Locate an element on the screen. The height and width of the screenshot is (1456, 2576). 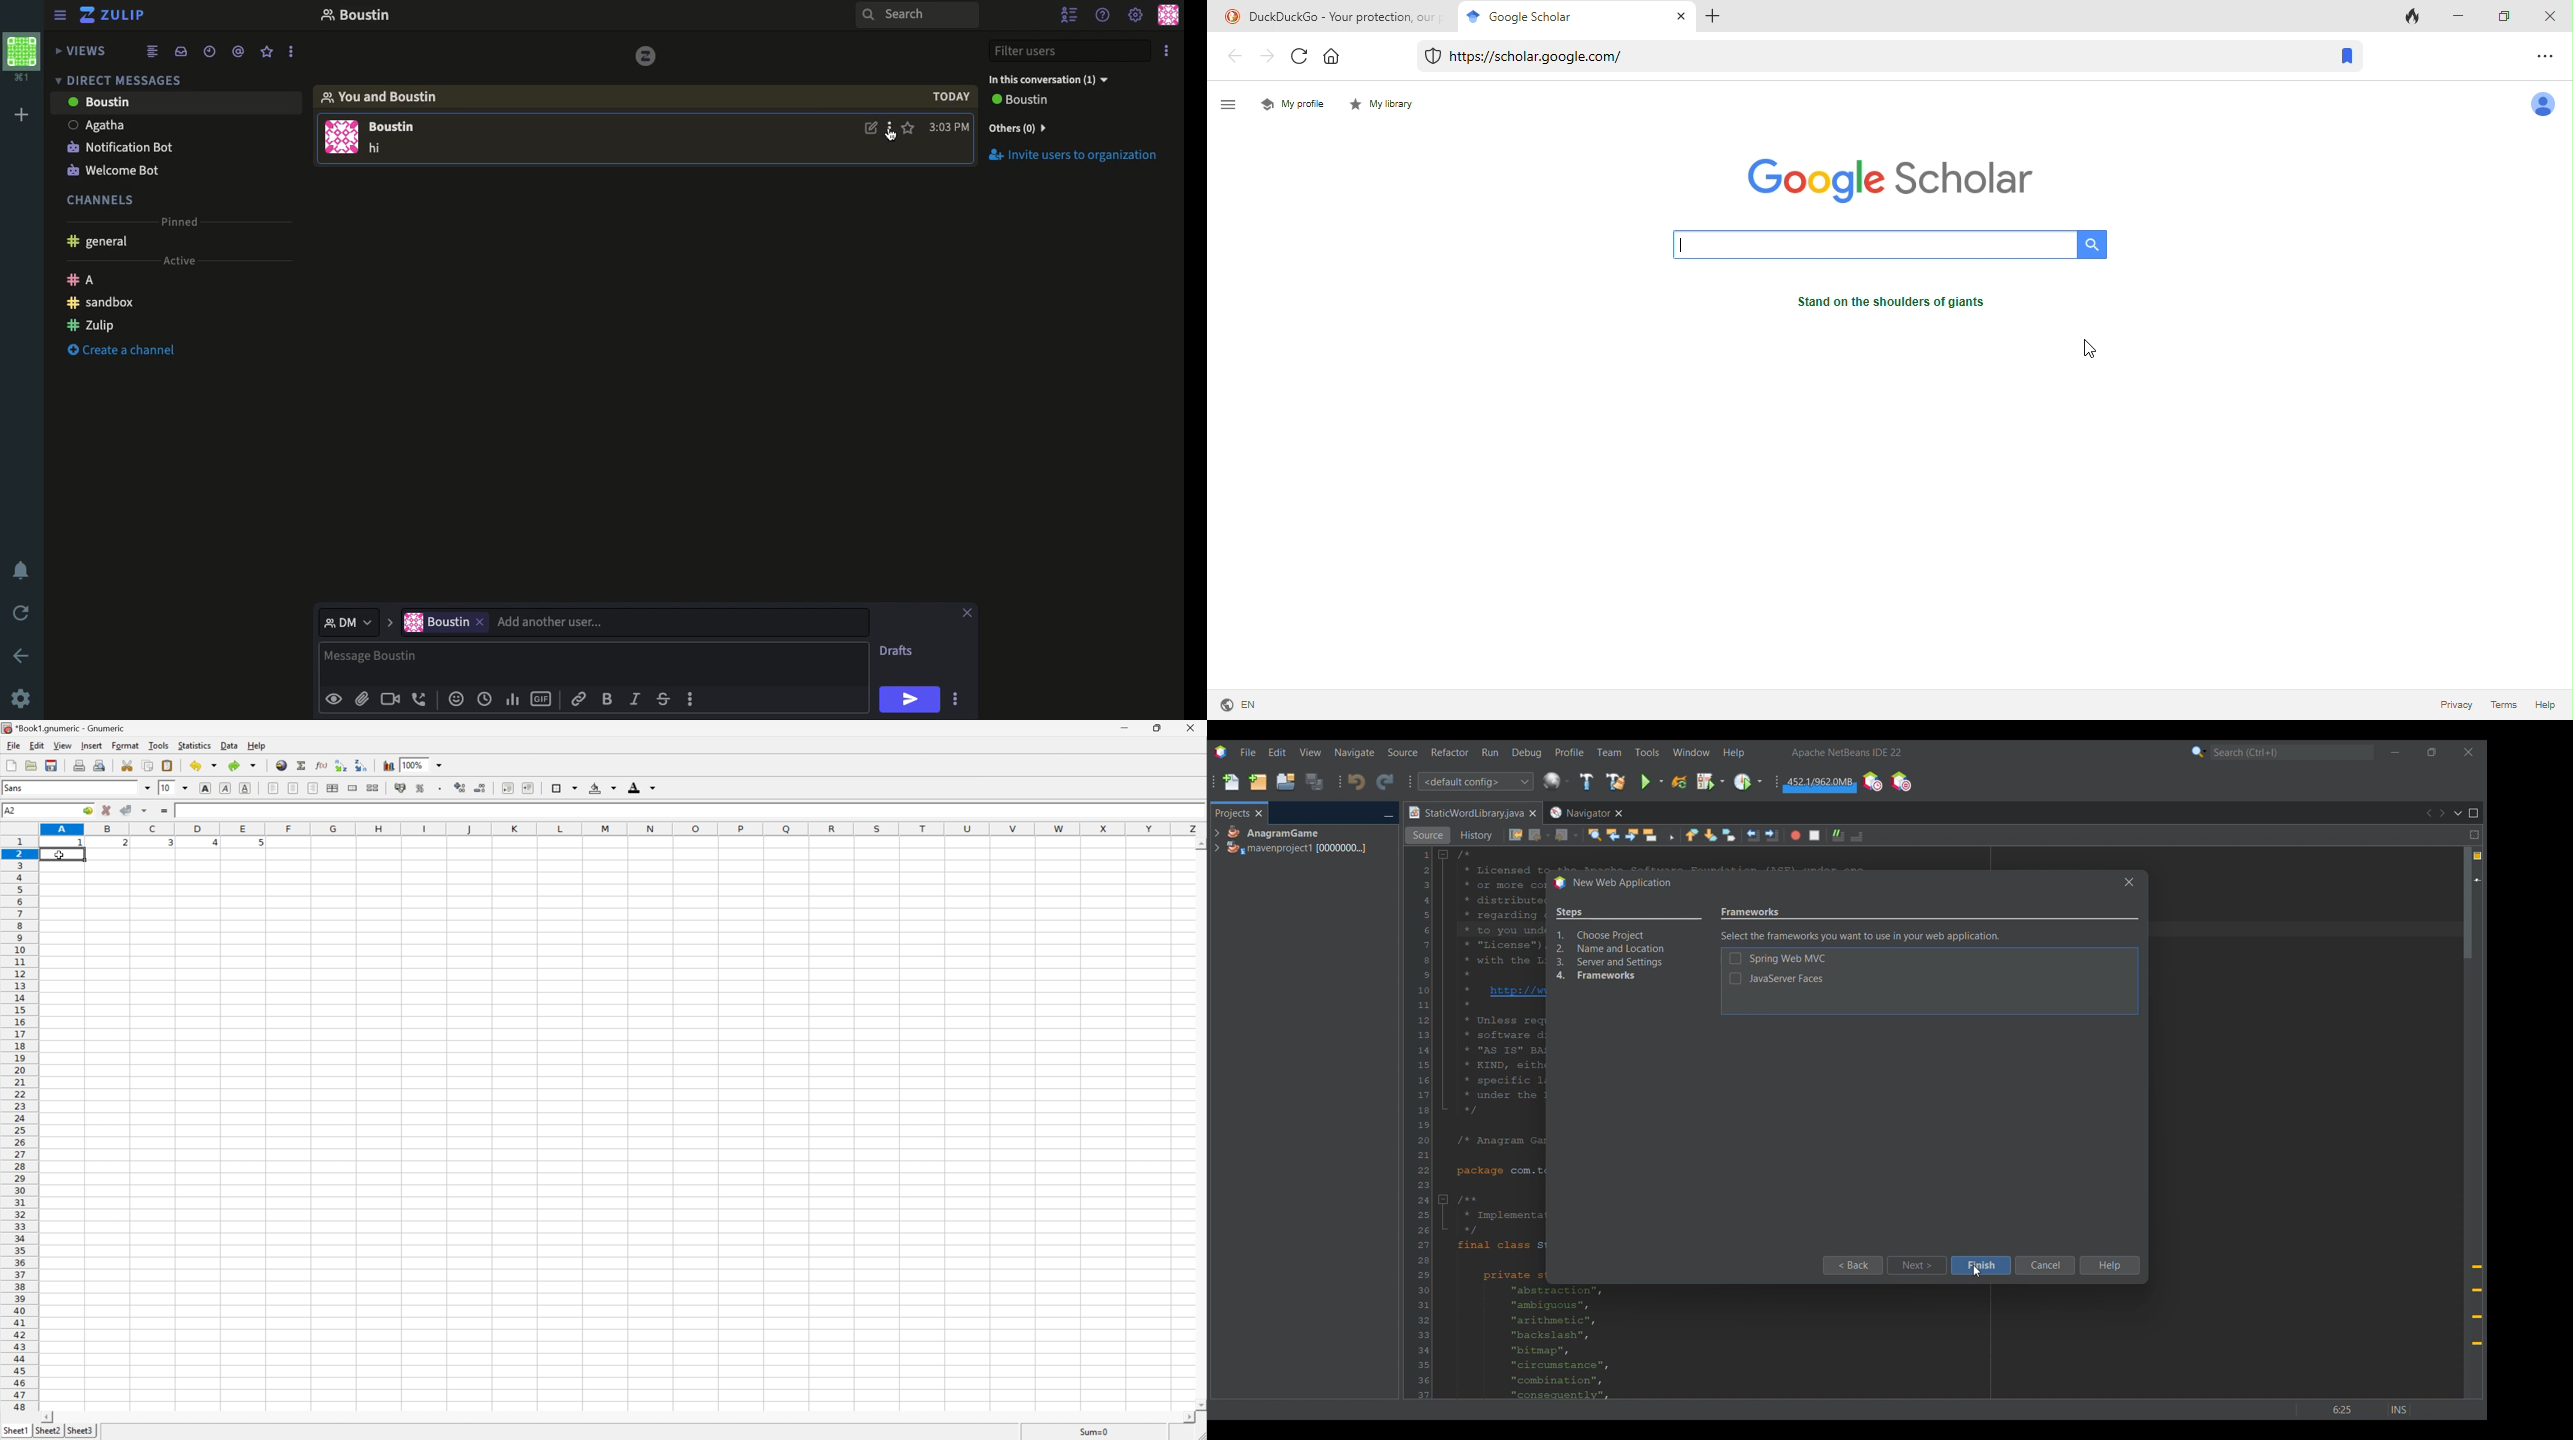
redo is located at coordinates (245, 765).